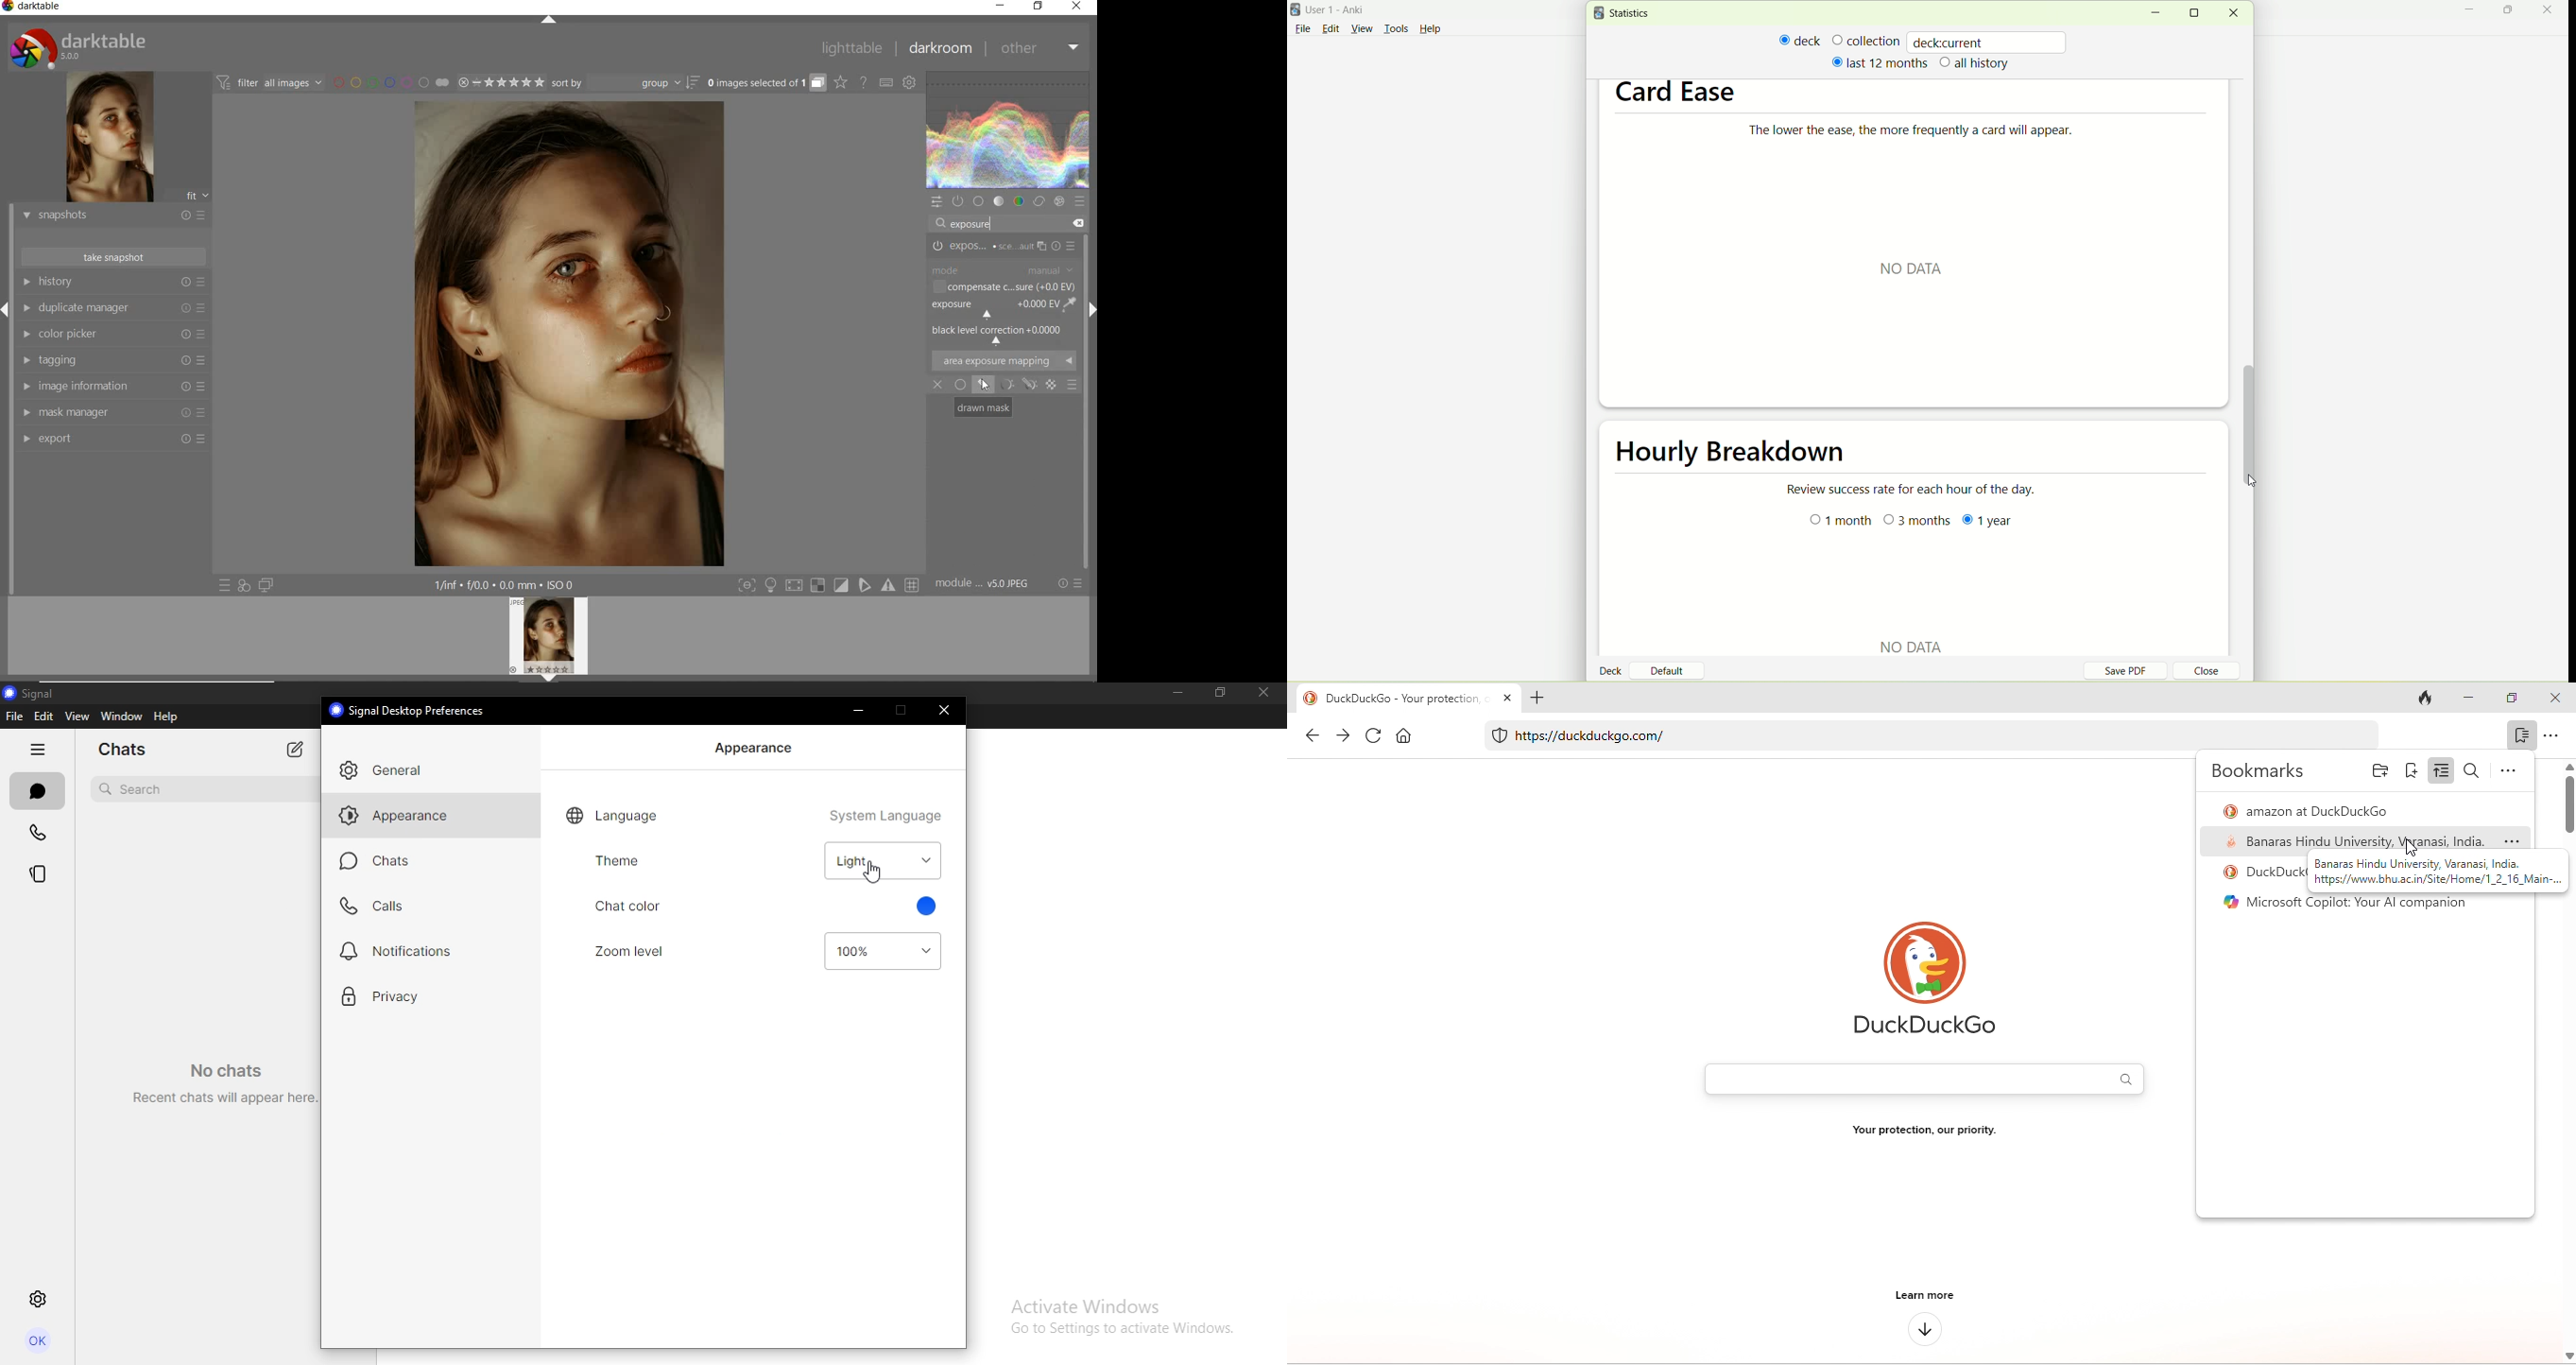 Image resolution: width=2576 pixels, height=1372 pixels. I want to click on COMPENSATE C...SURE, so click(1003, 286).